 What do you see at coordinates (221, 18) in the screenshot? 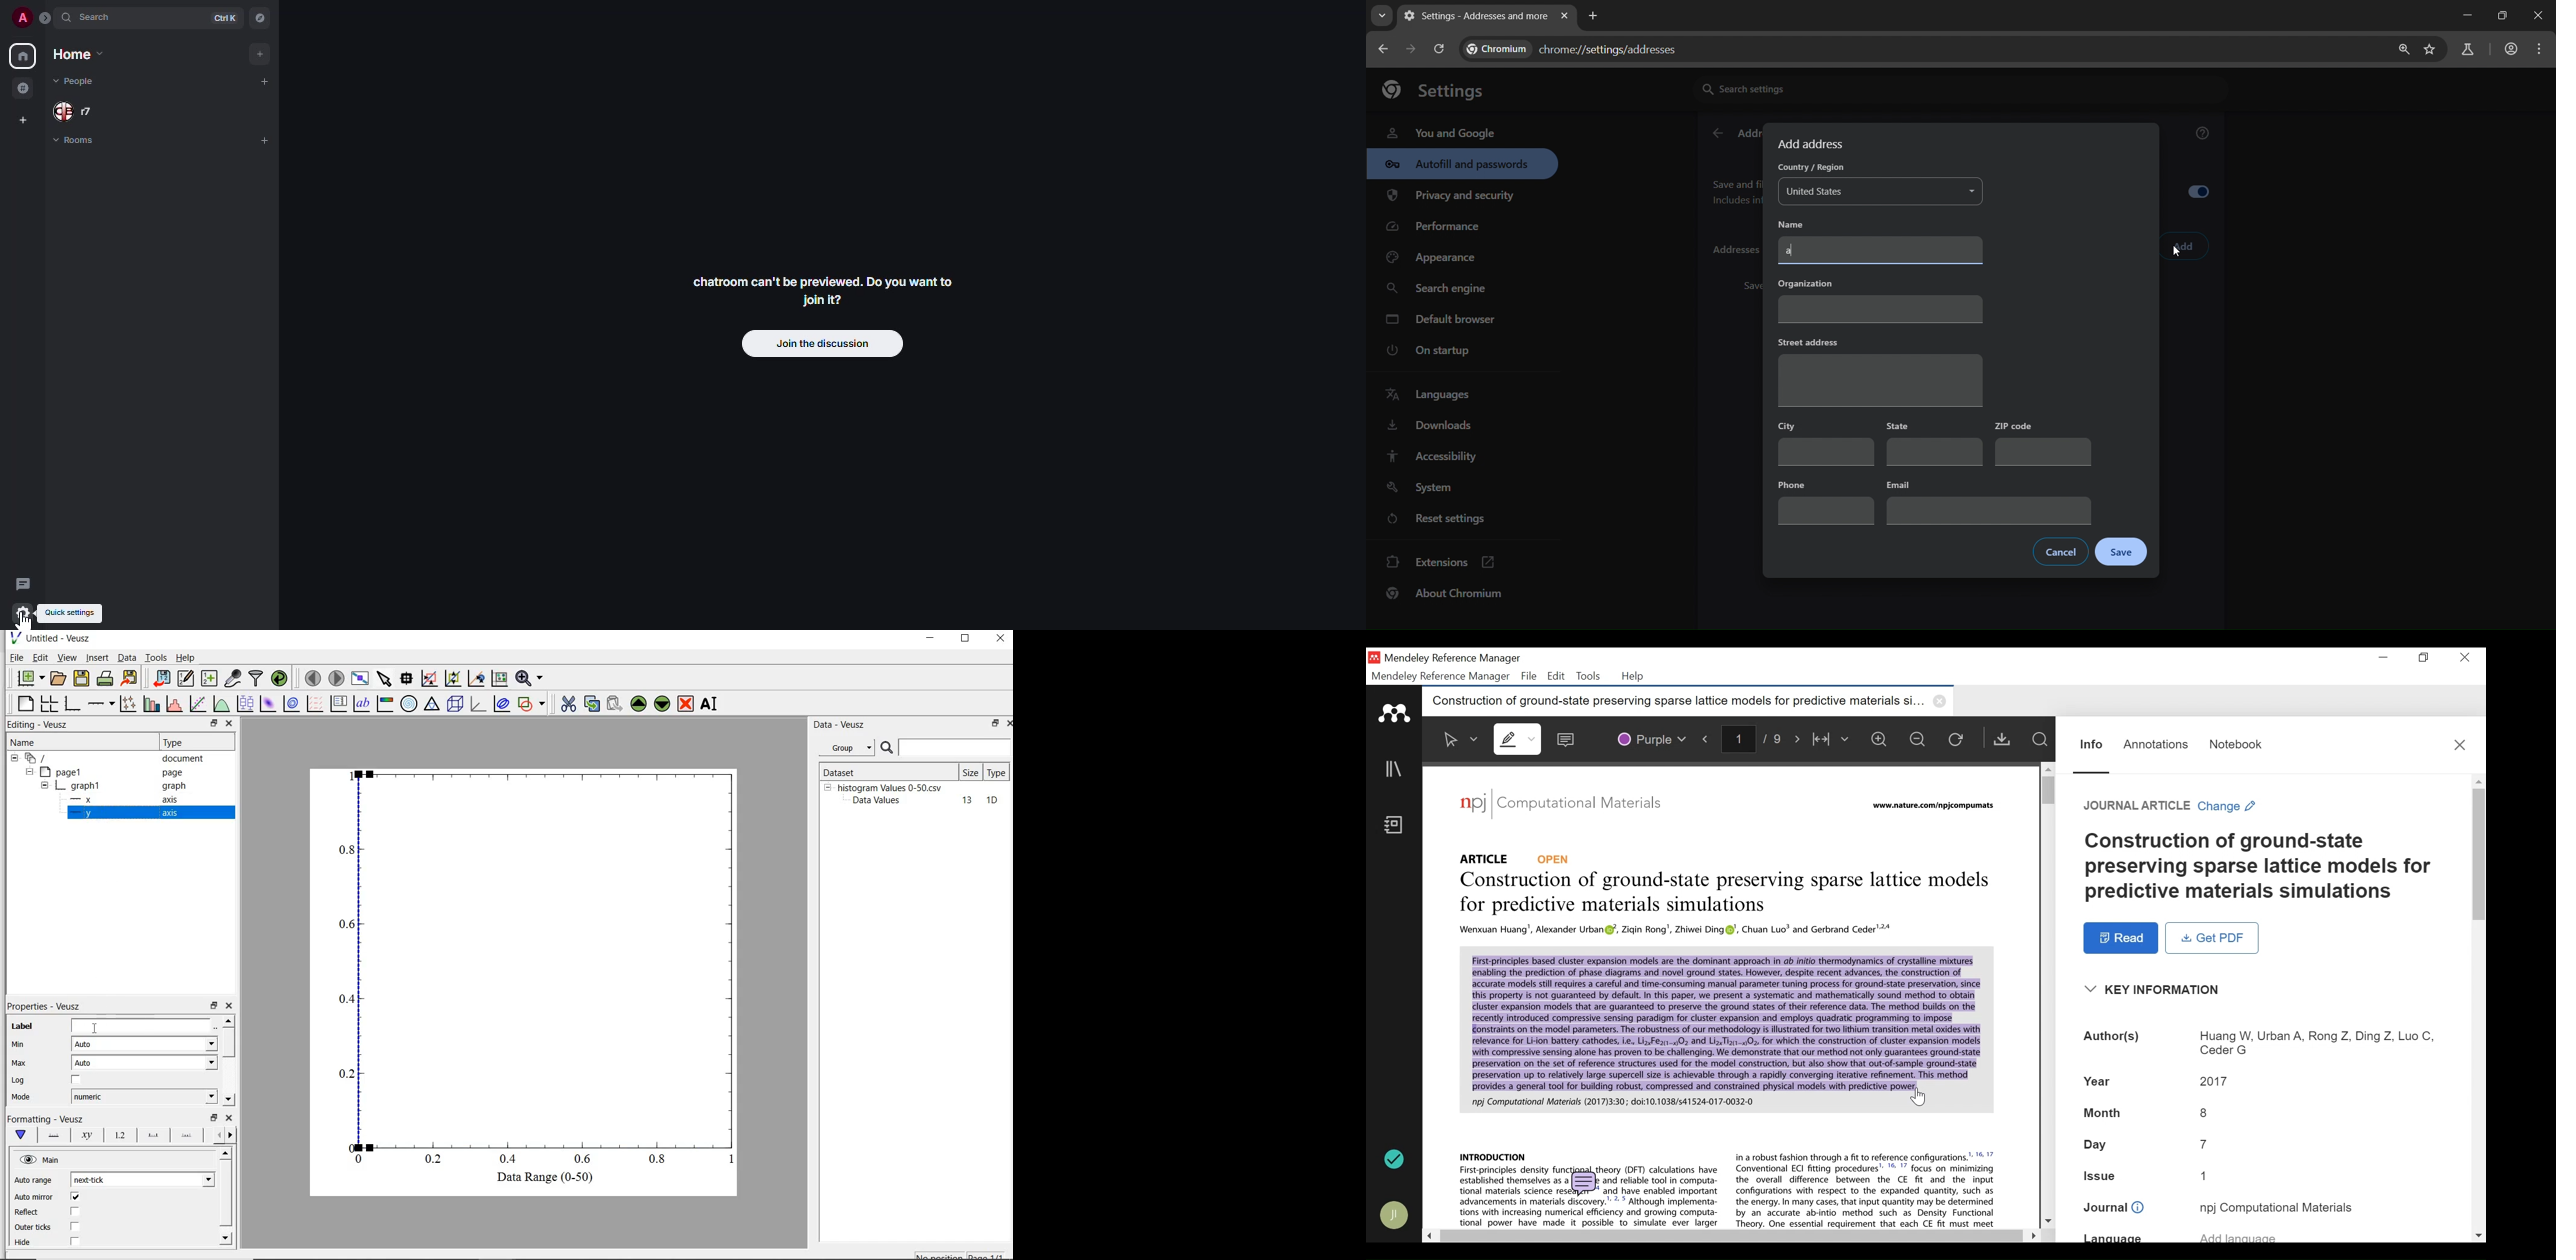
I see `ctrl K` at bounding box center [221, 18].